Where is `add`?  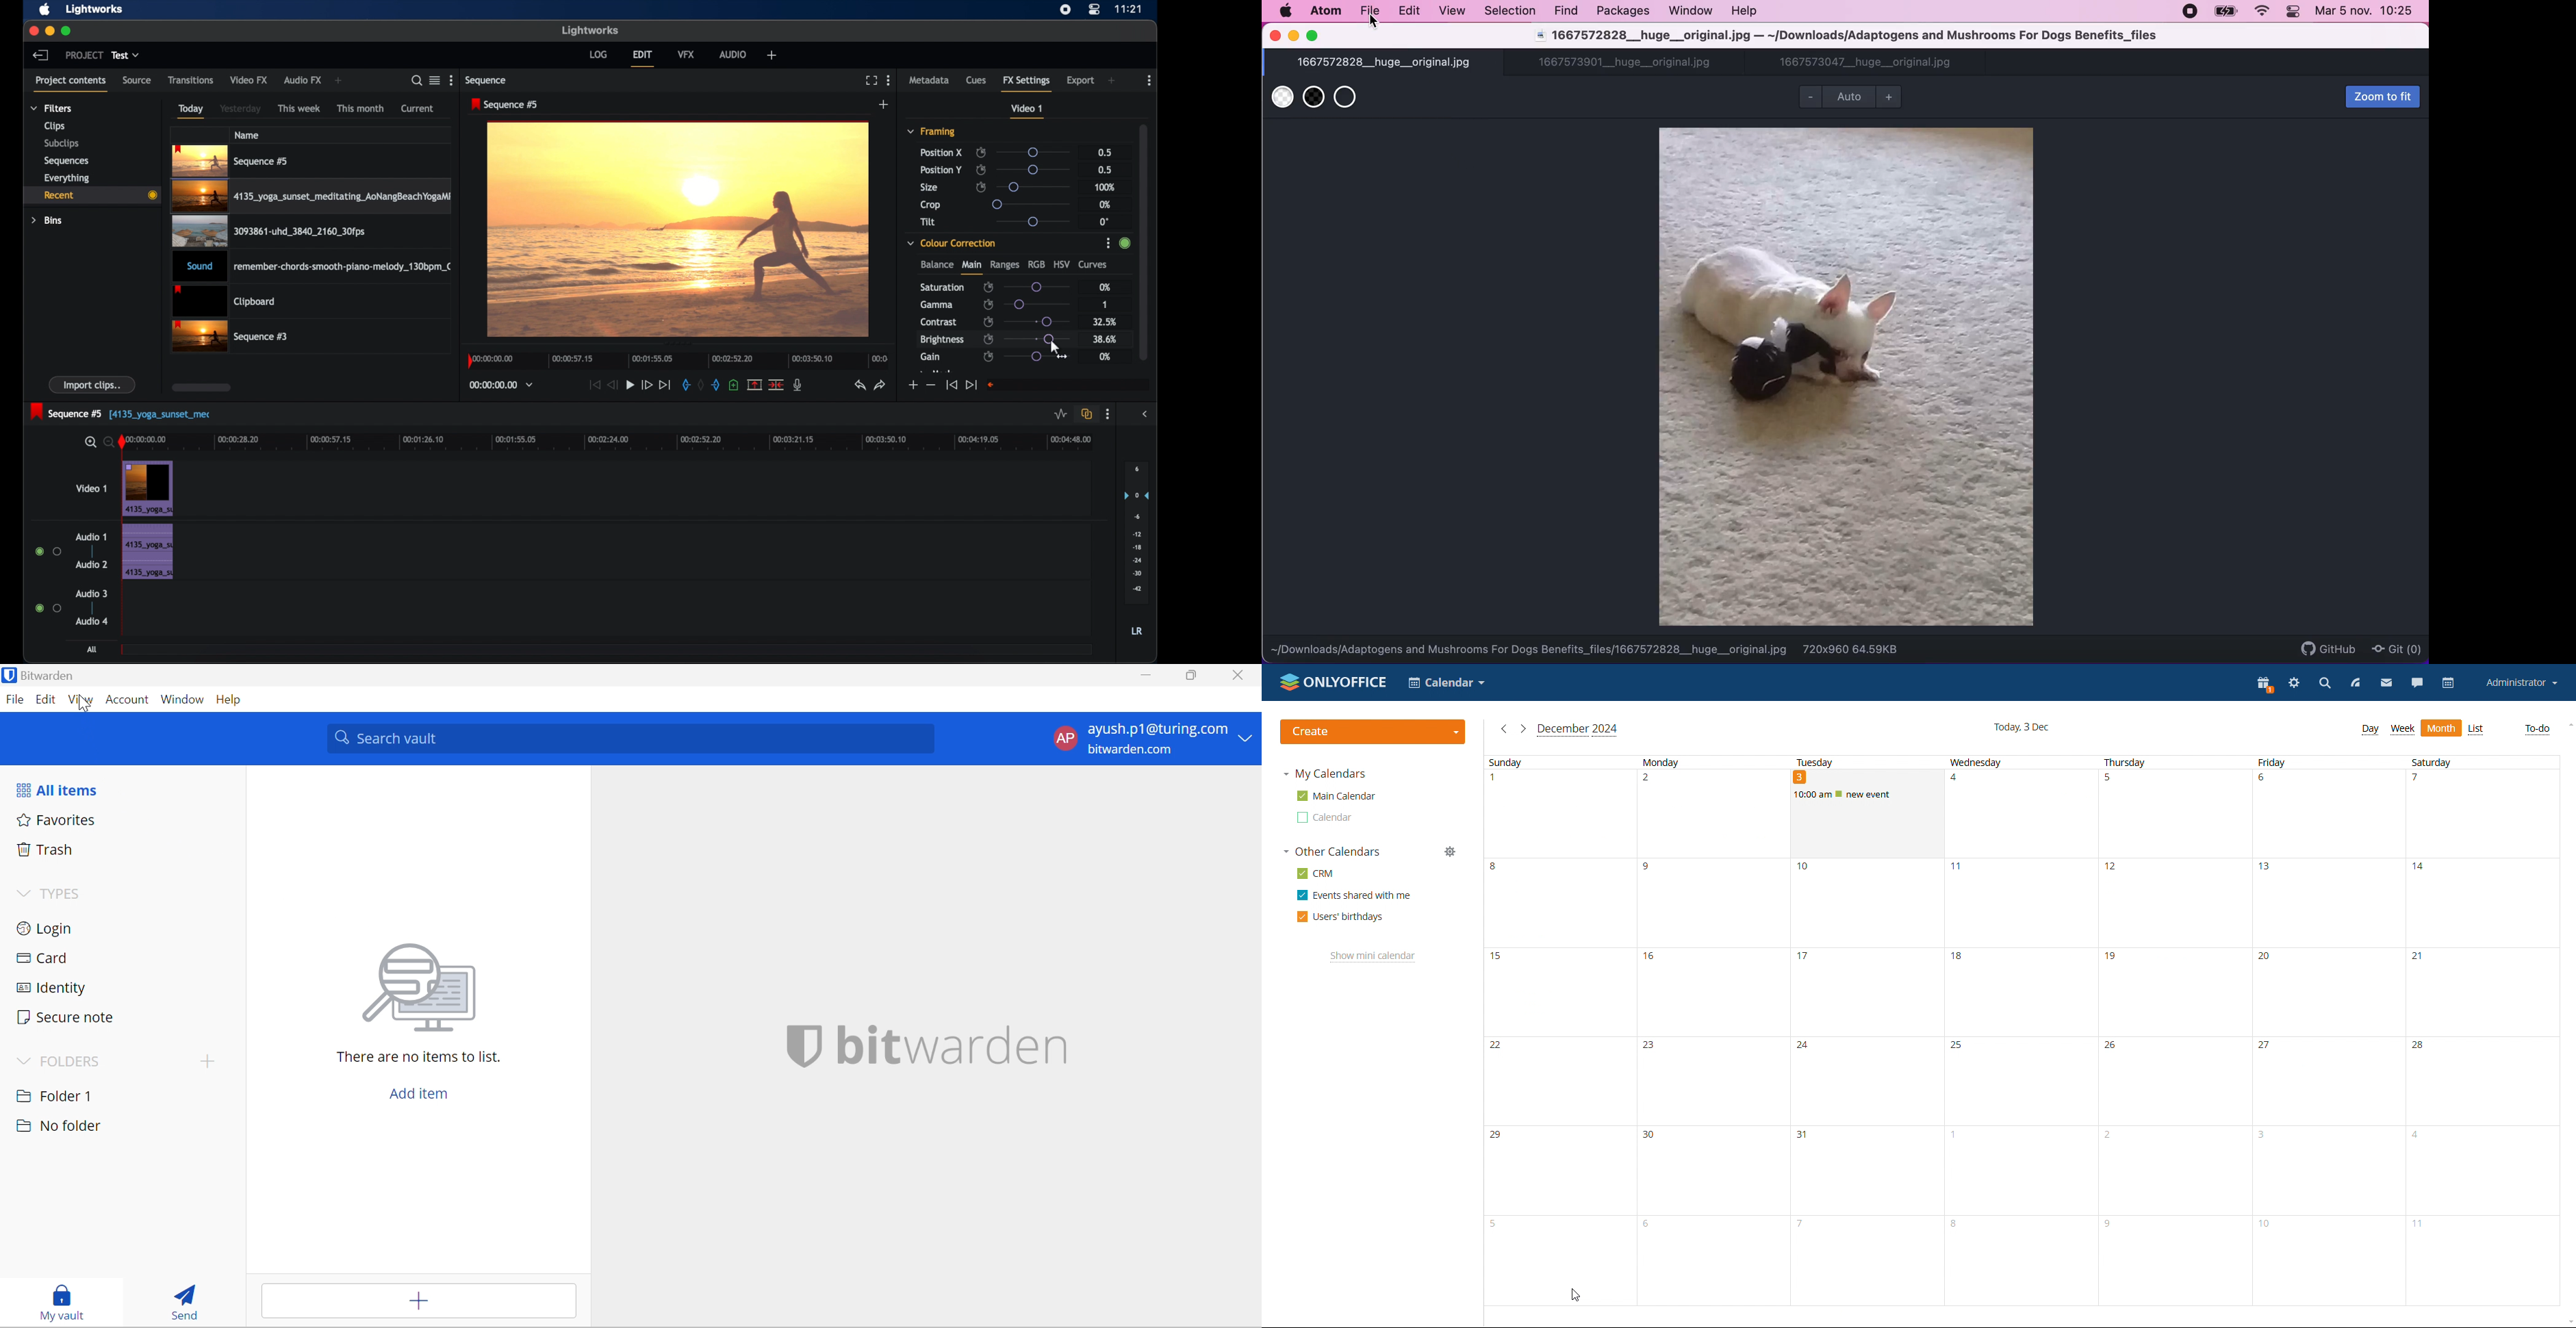
add is located at coordinates (1113, 81).